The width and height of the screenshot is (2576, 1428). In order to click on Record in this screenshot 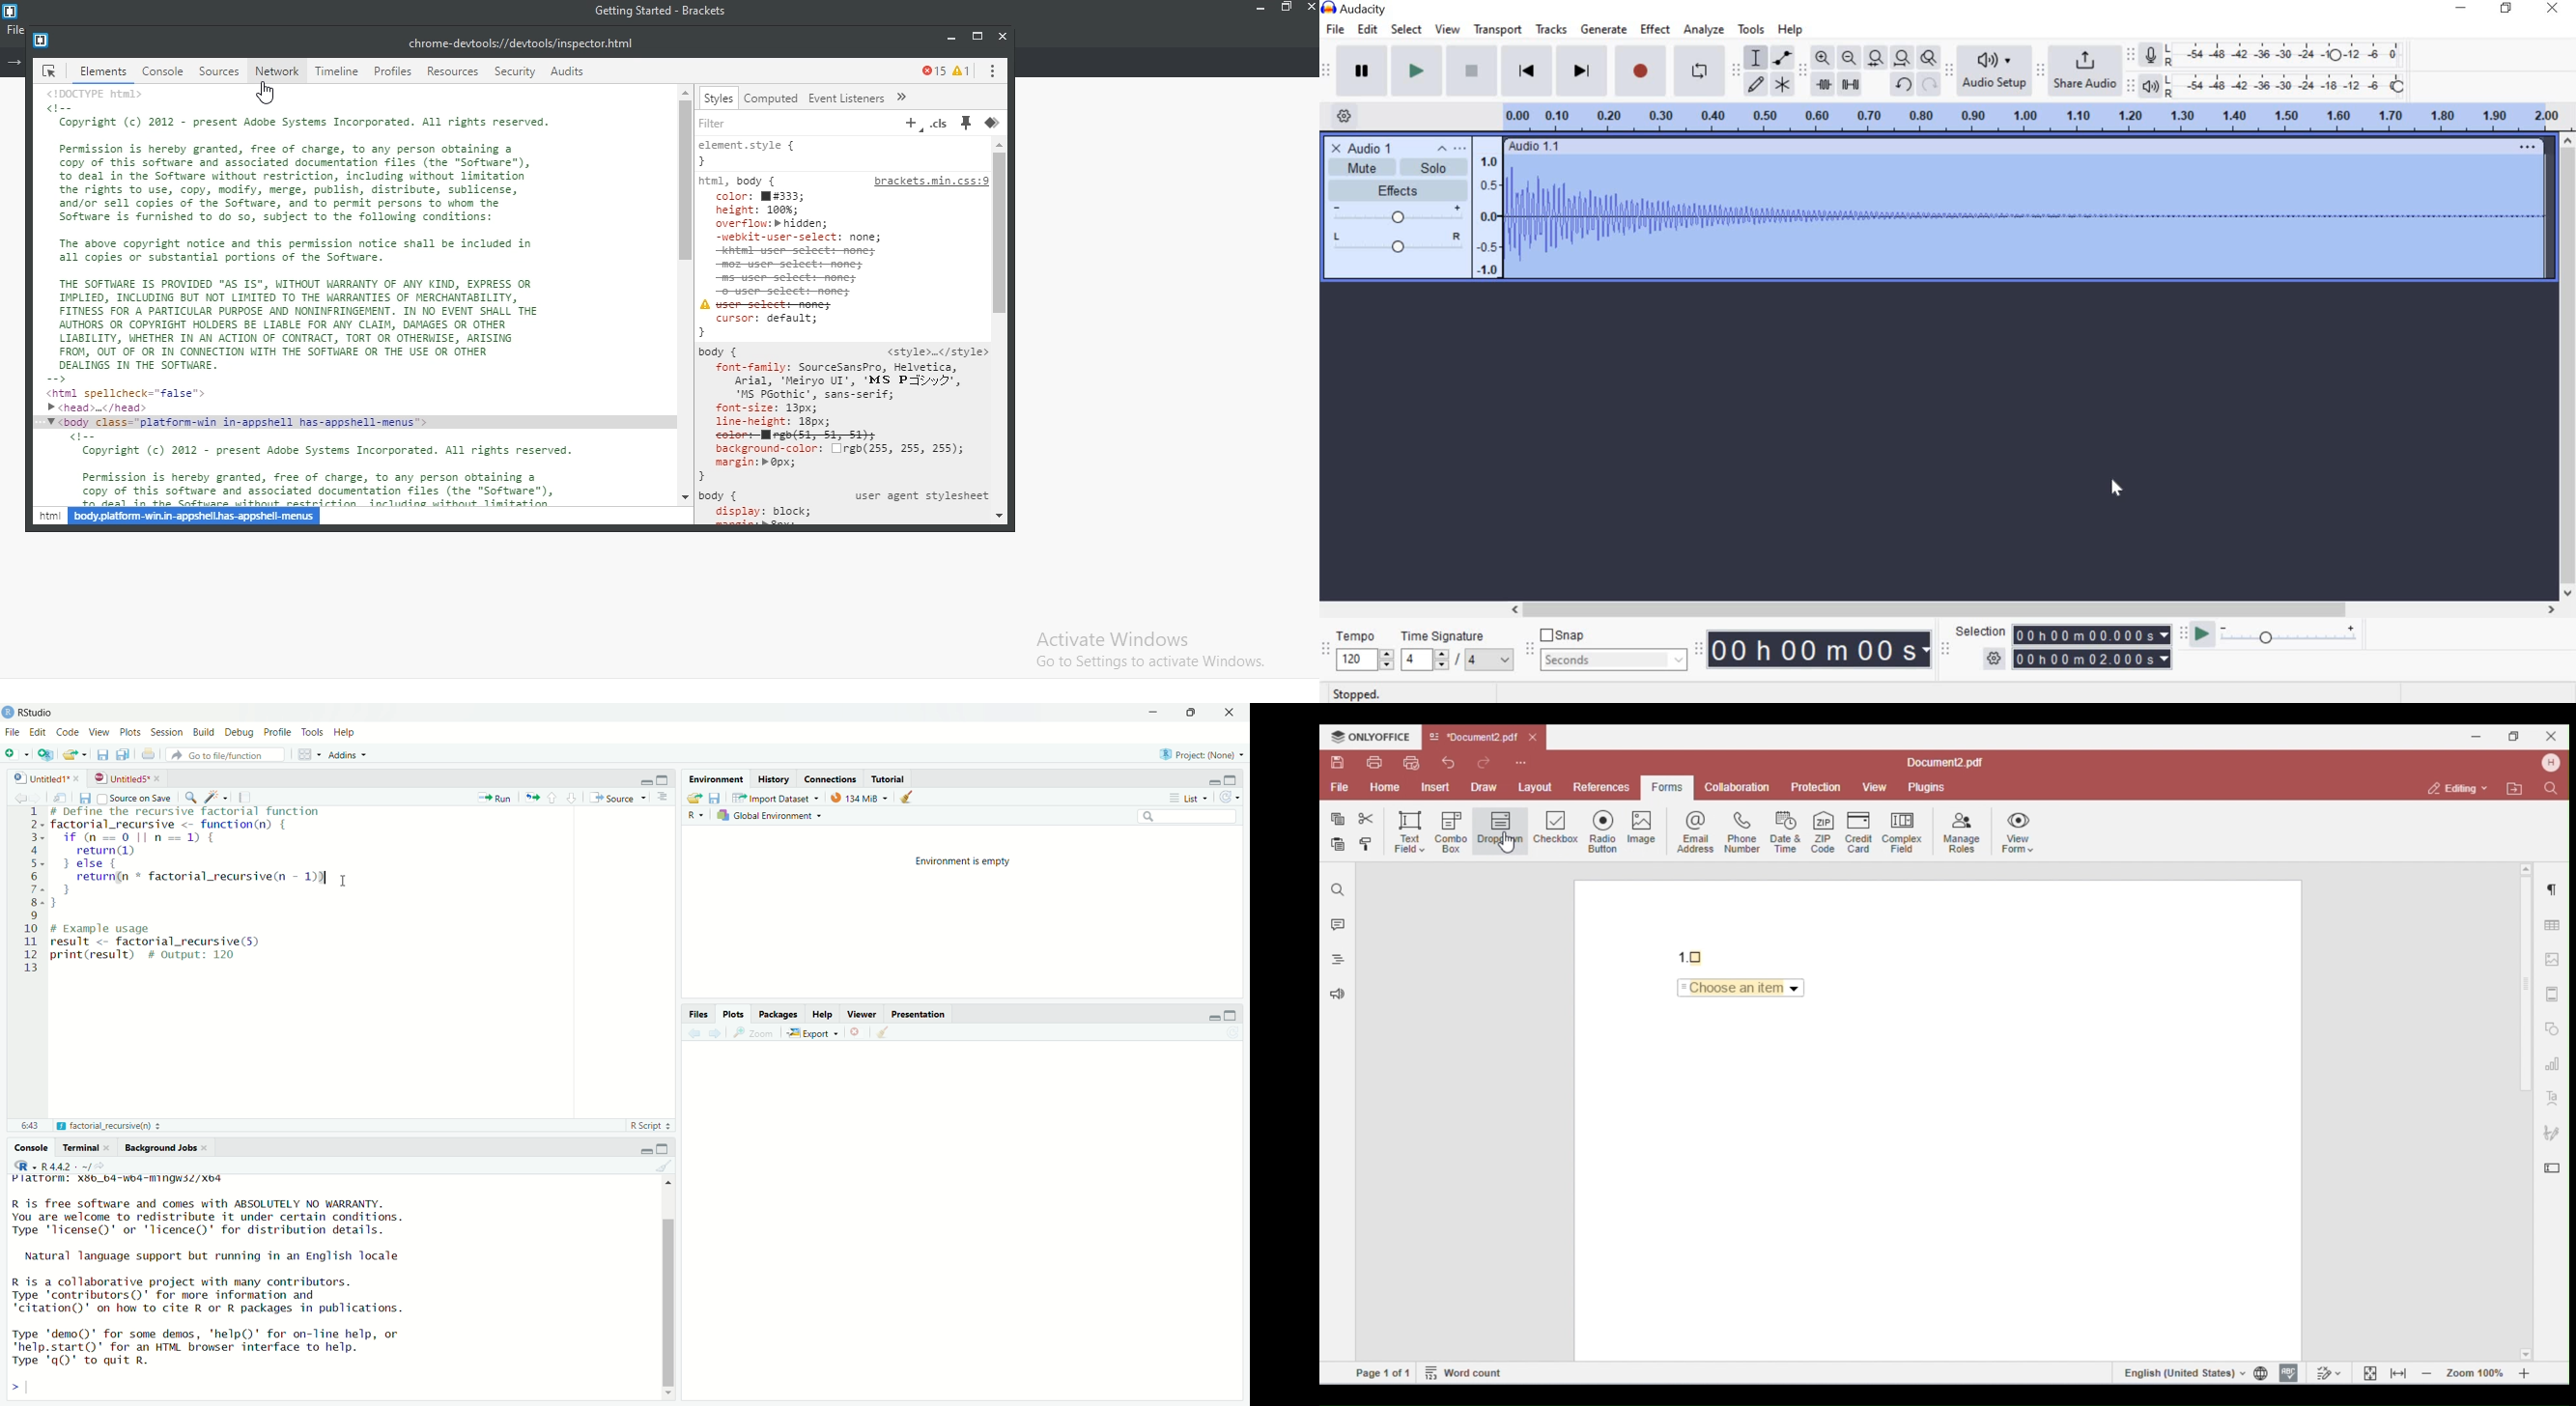, I will do `click(1642, 71)`.